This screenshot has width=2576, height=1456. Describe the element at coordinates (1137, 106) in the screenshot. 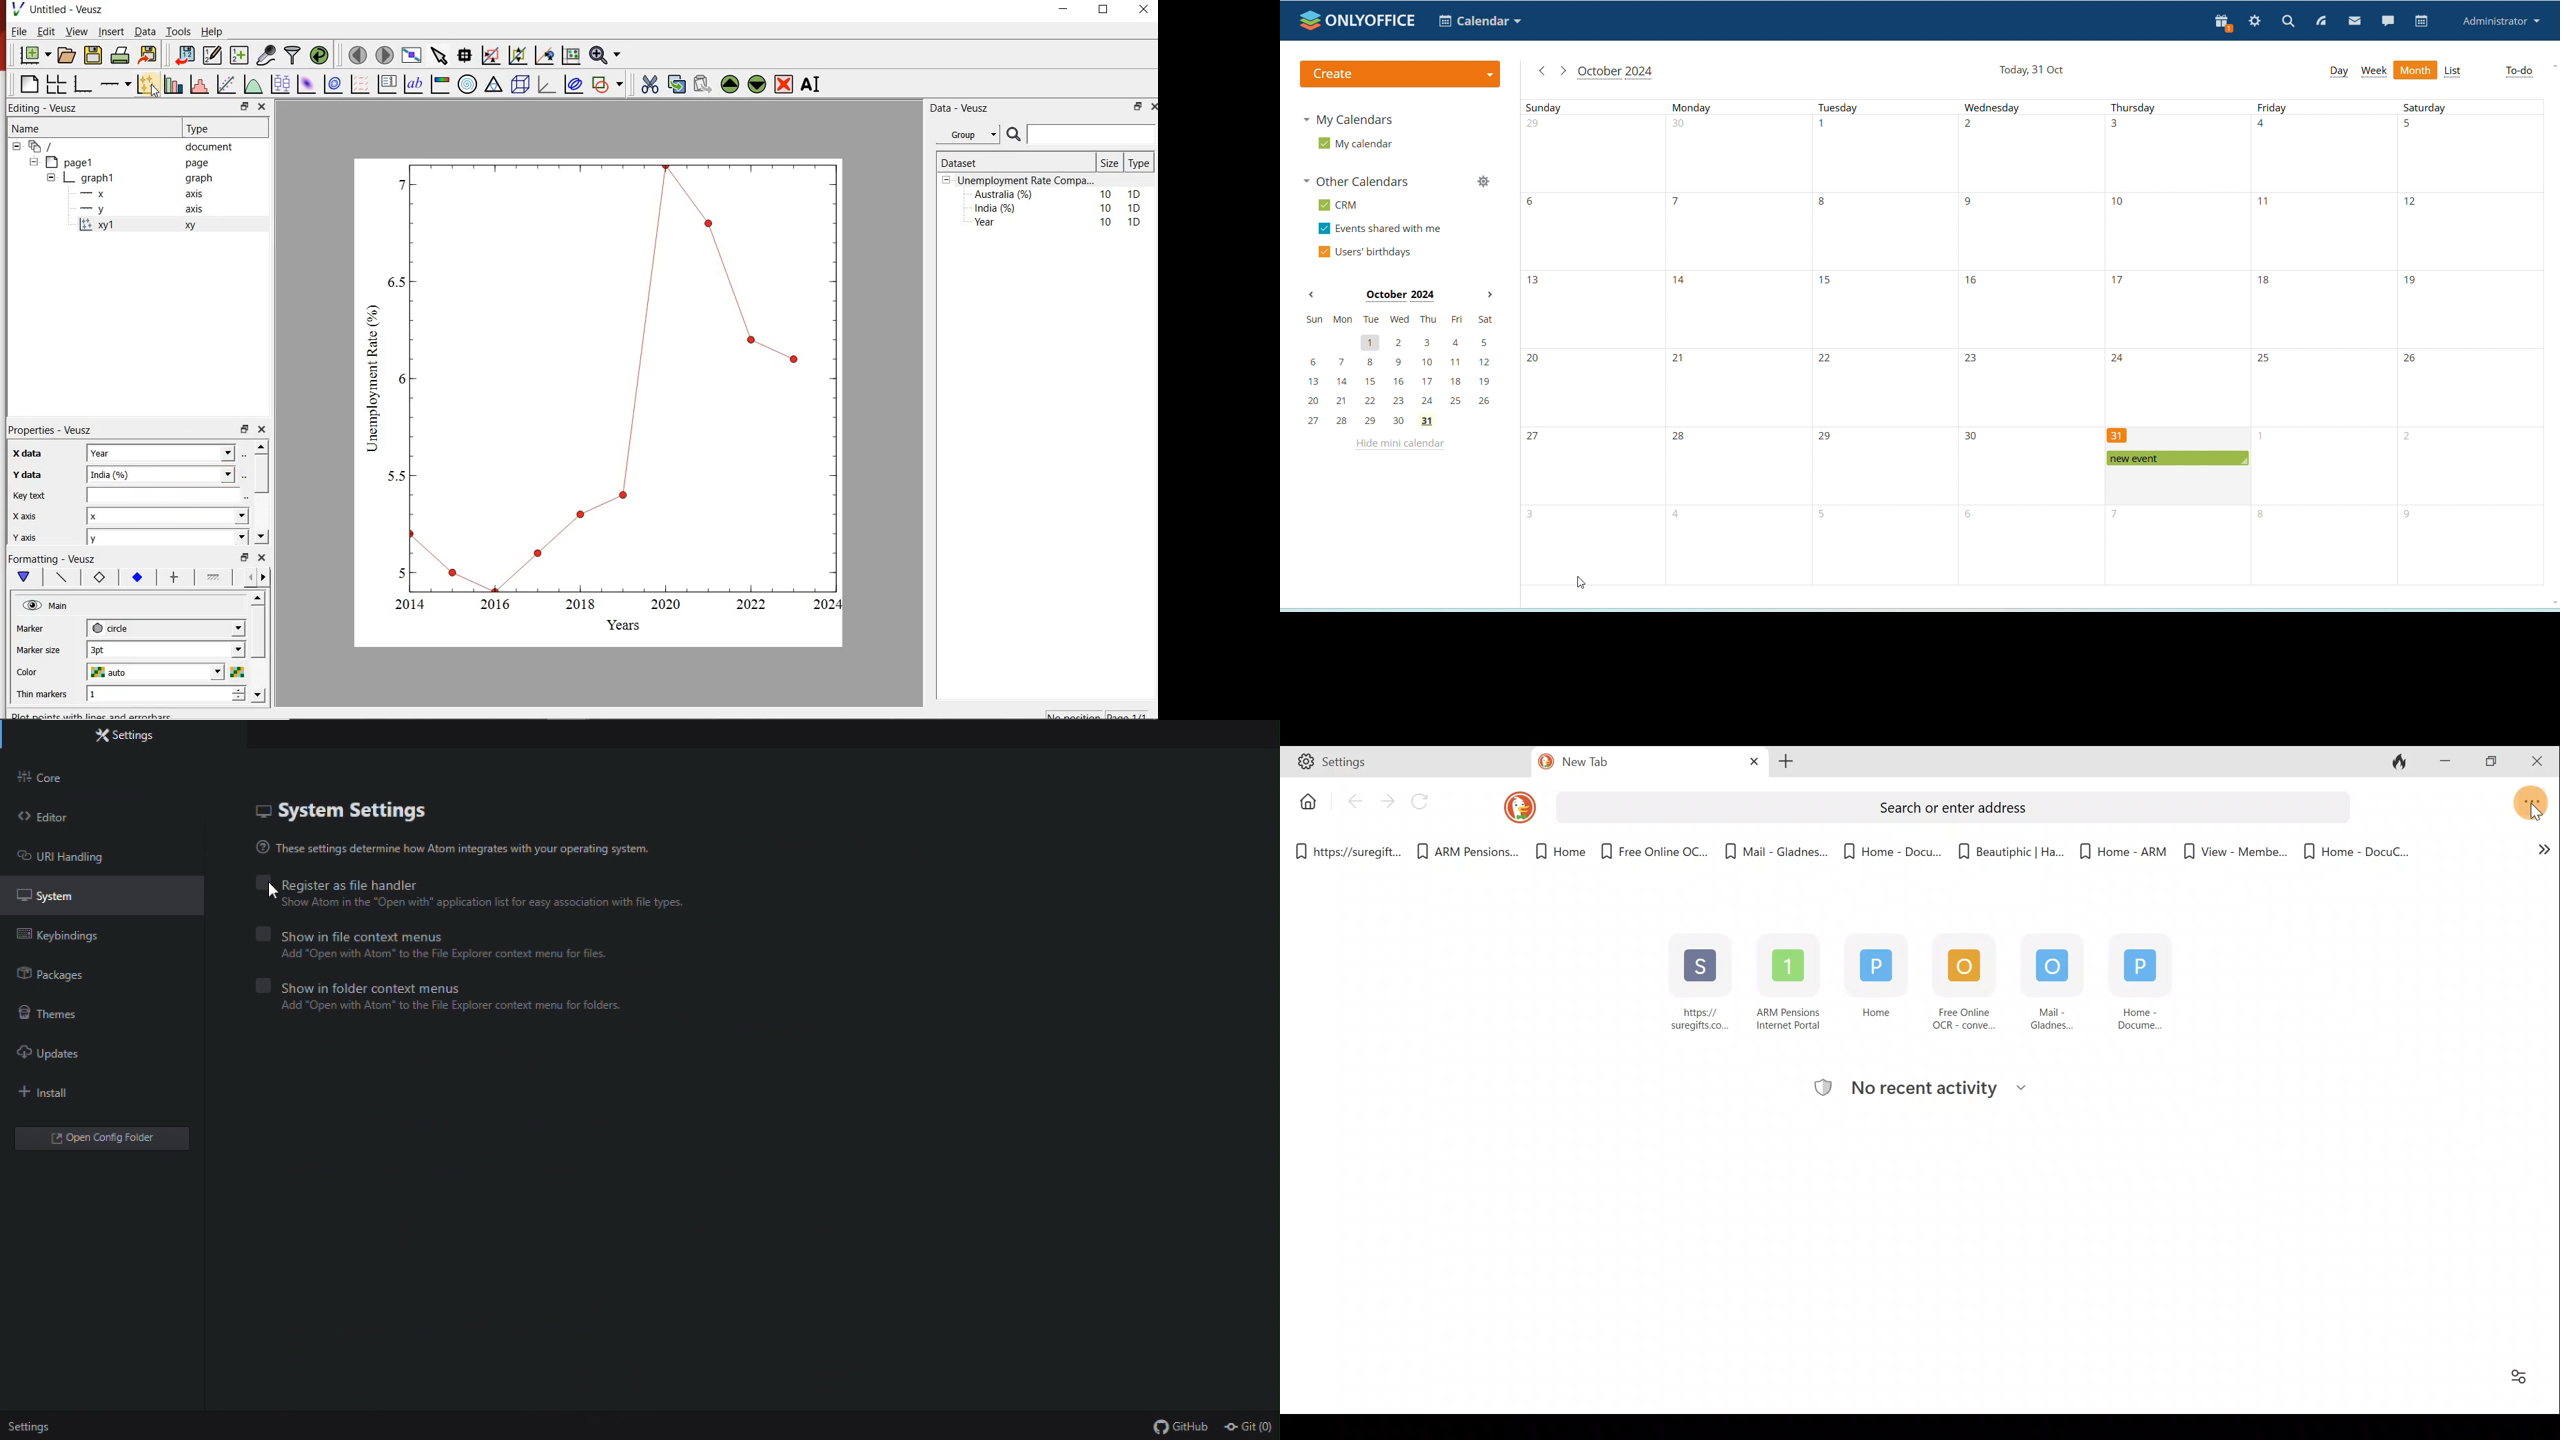

I see `minimise` at that location.